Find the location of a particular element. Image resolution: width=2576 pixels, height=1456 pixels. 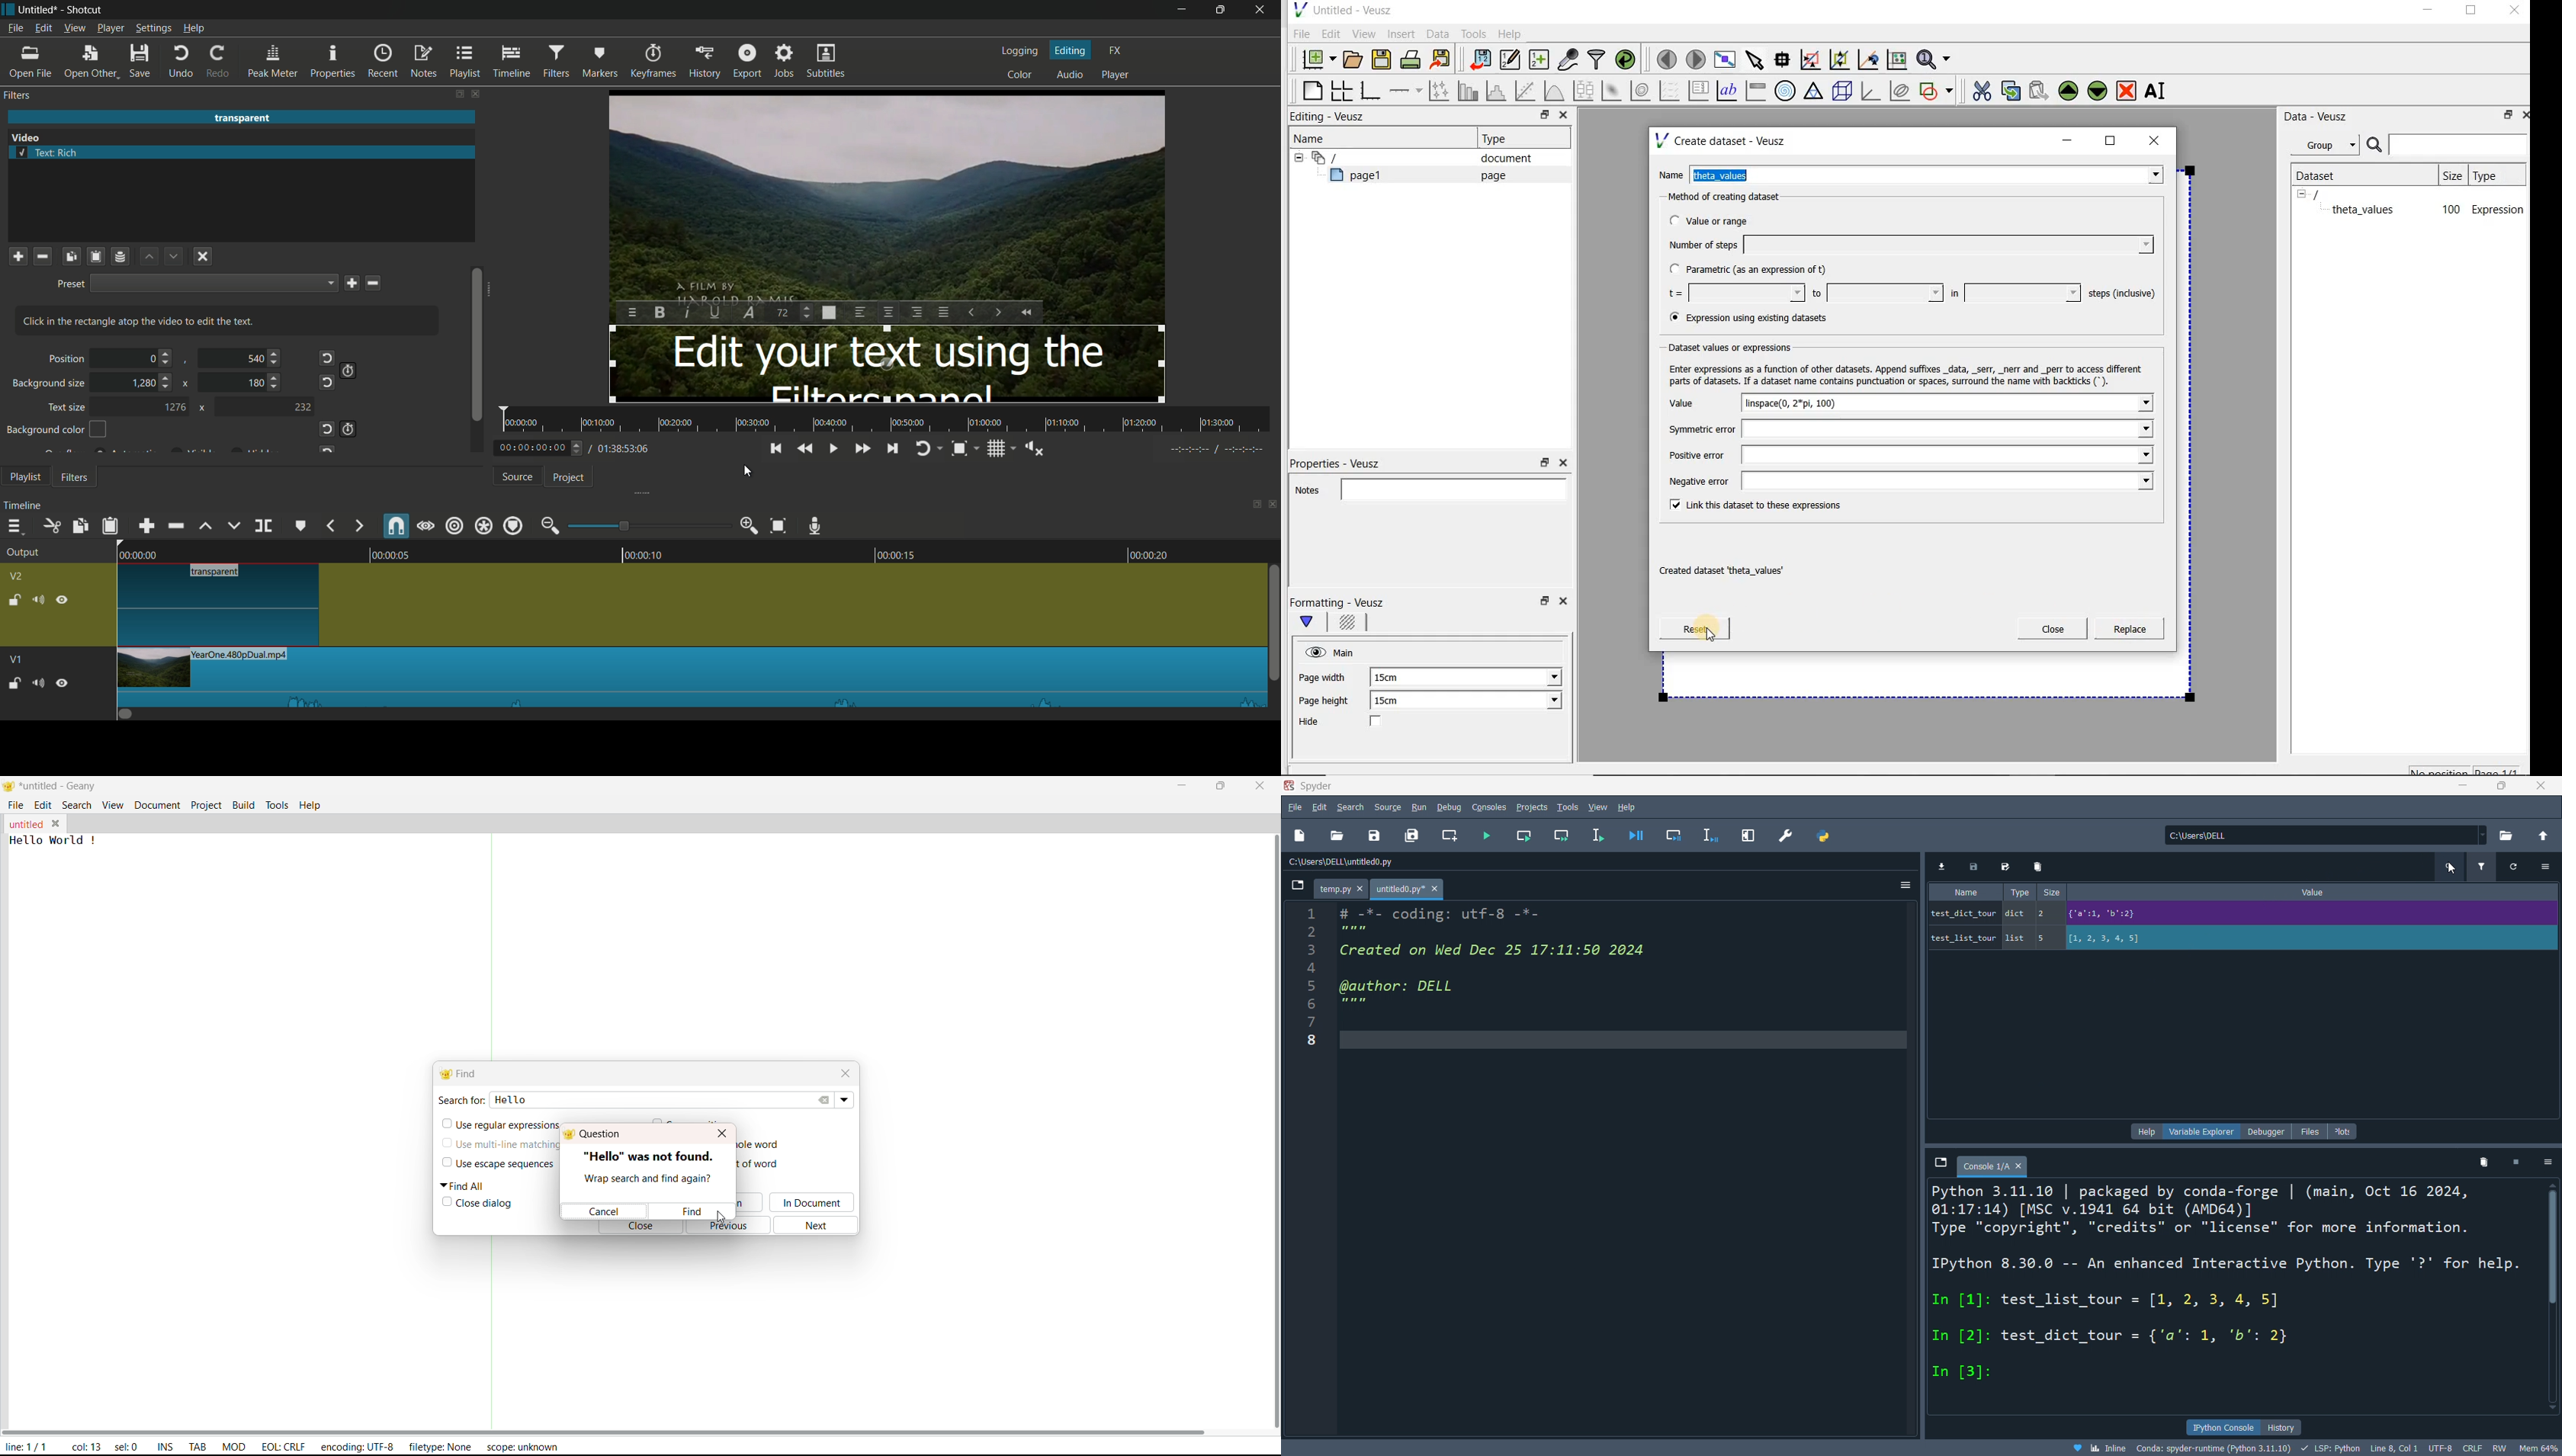

close filters is located at coordinates (478, 93).